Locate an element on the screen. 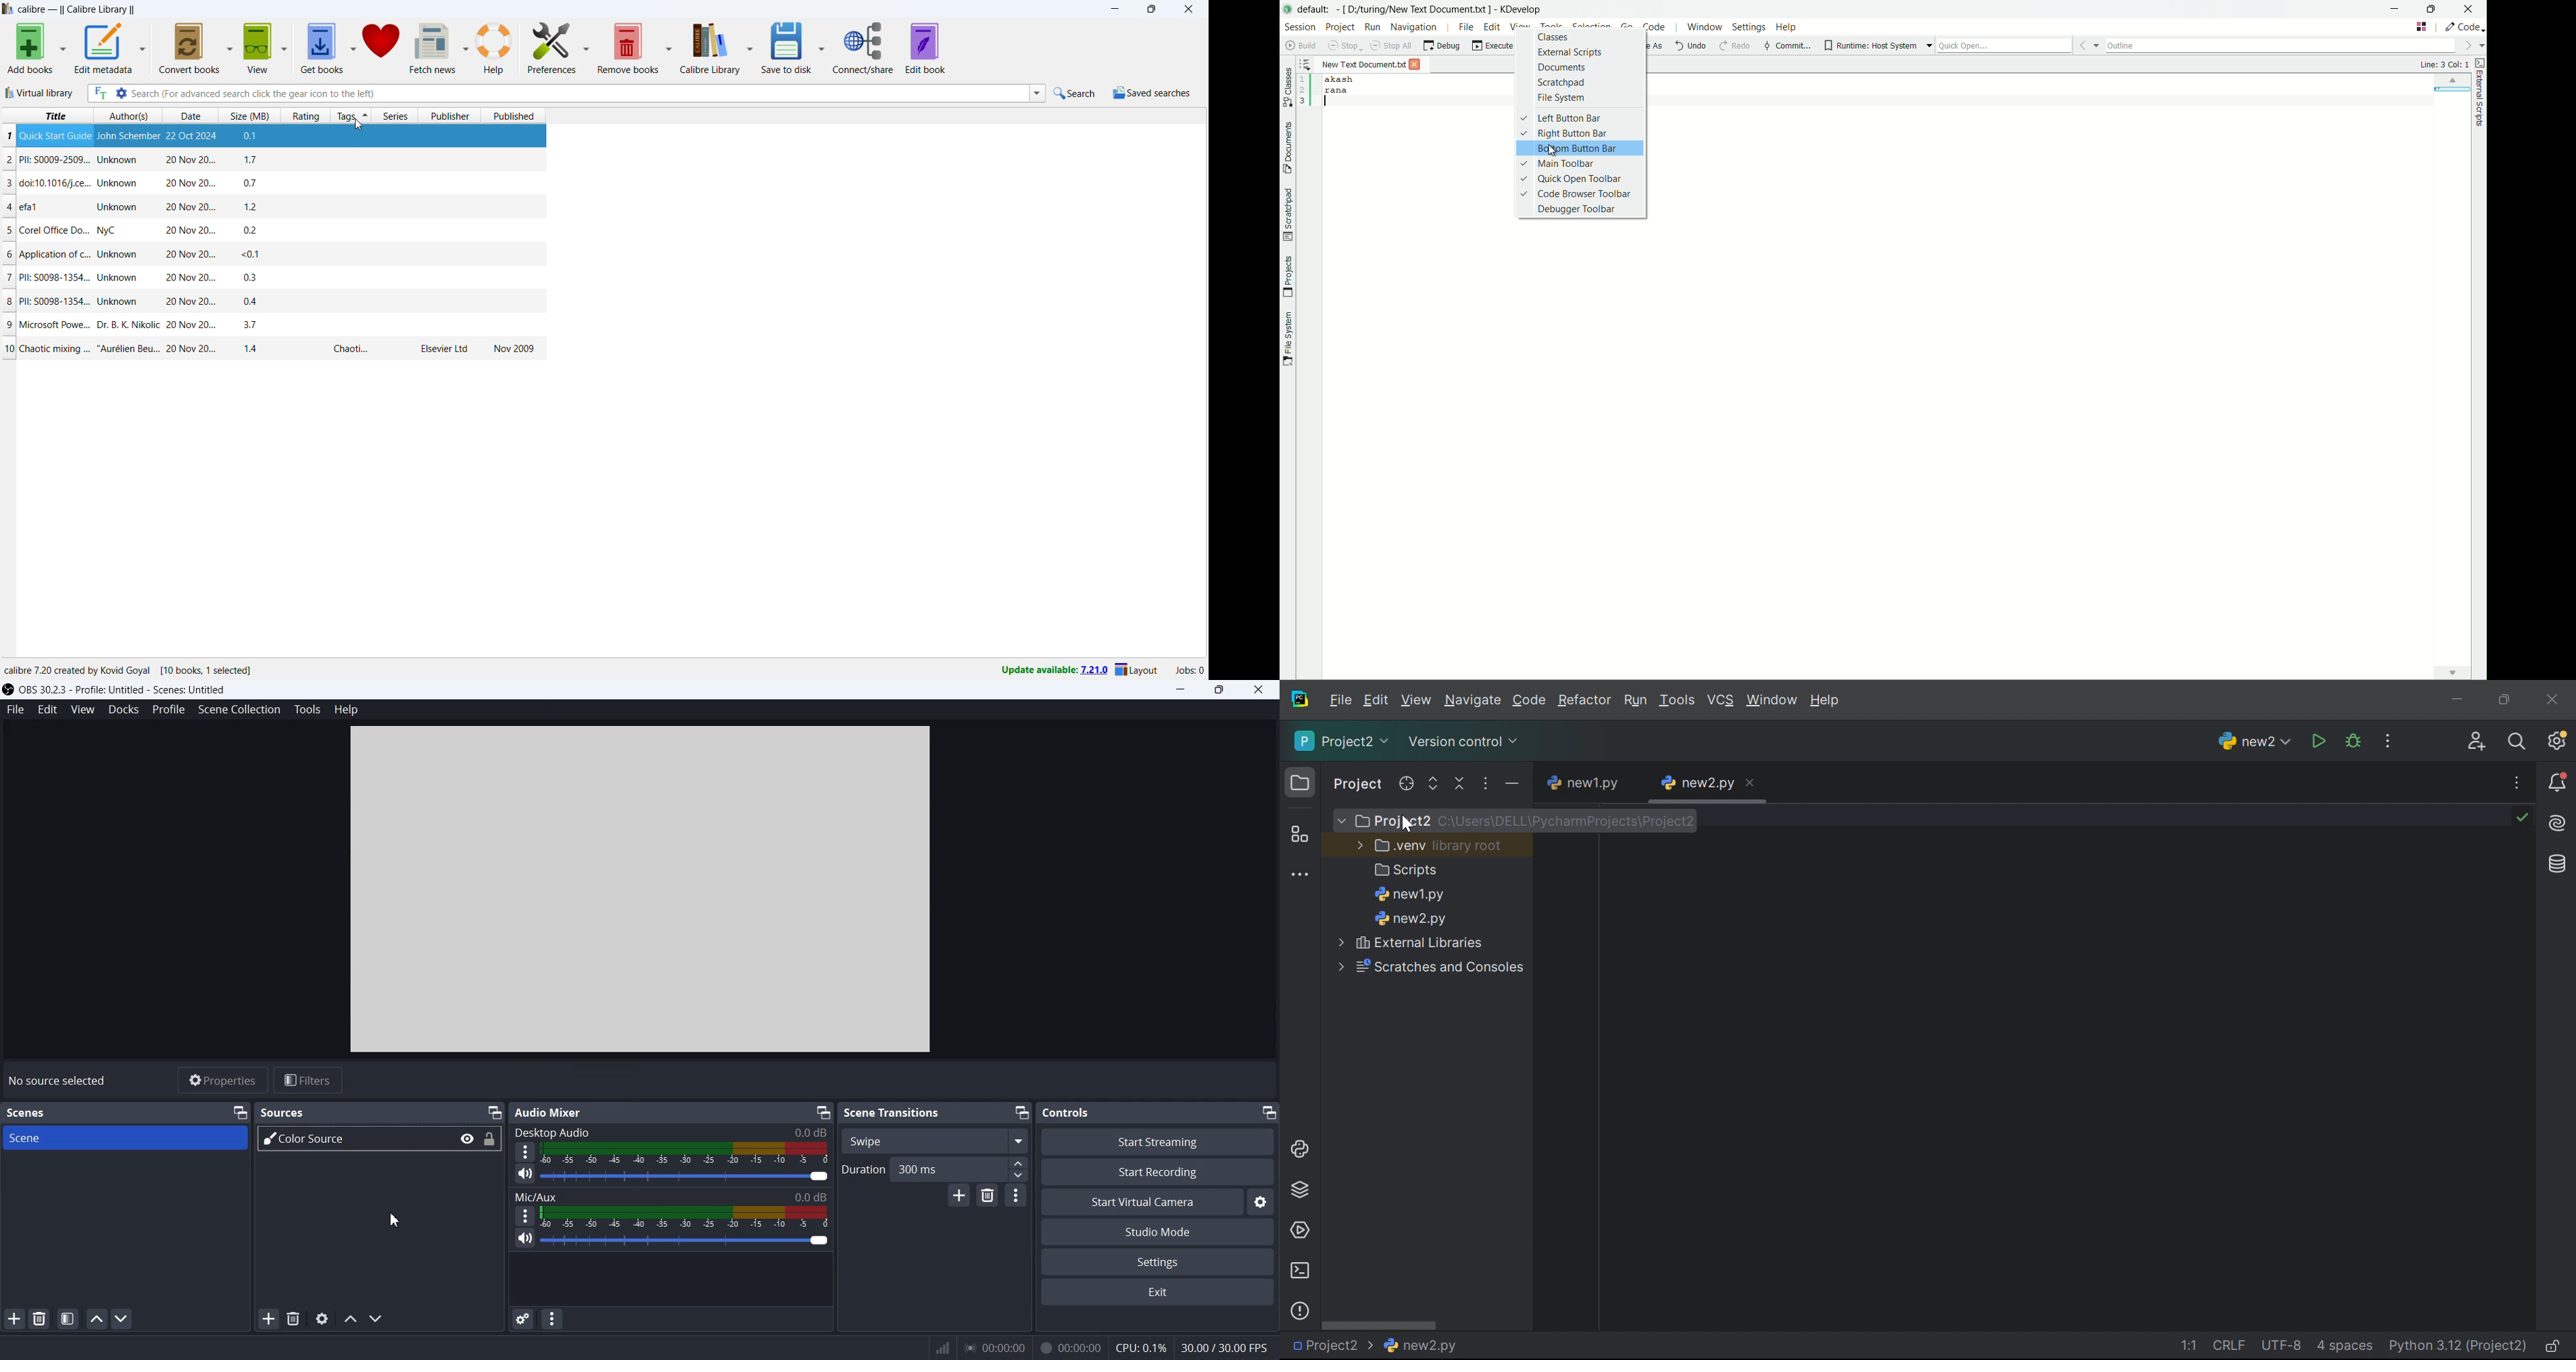 Image resolution: width=2576 pixels, height=1372 pixels. one book entry is located at coordinates (270, 302).